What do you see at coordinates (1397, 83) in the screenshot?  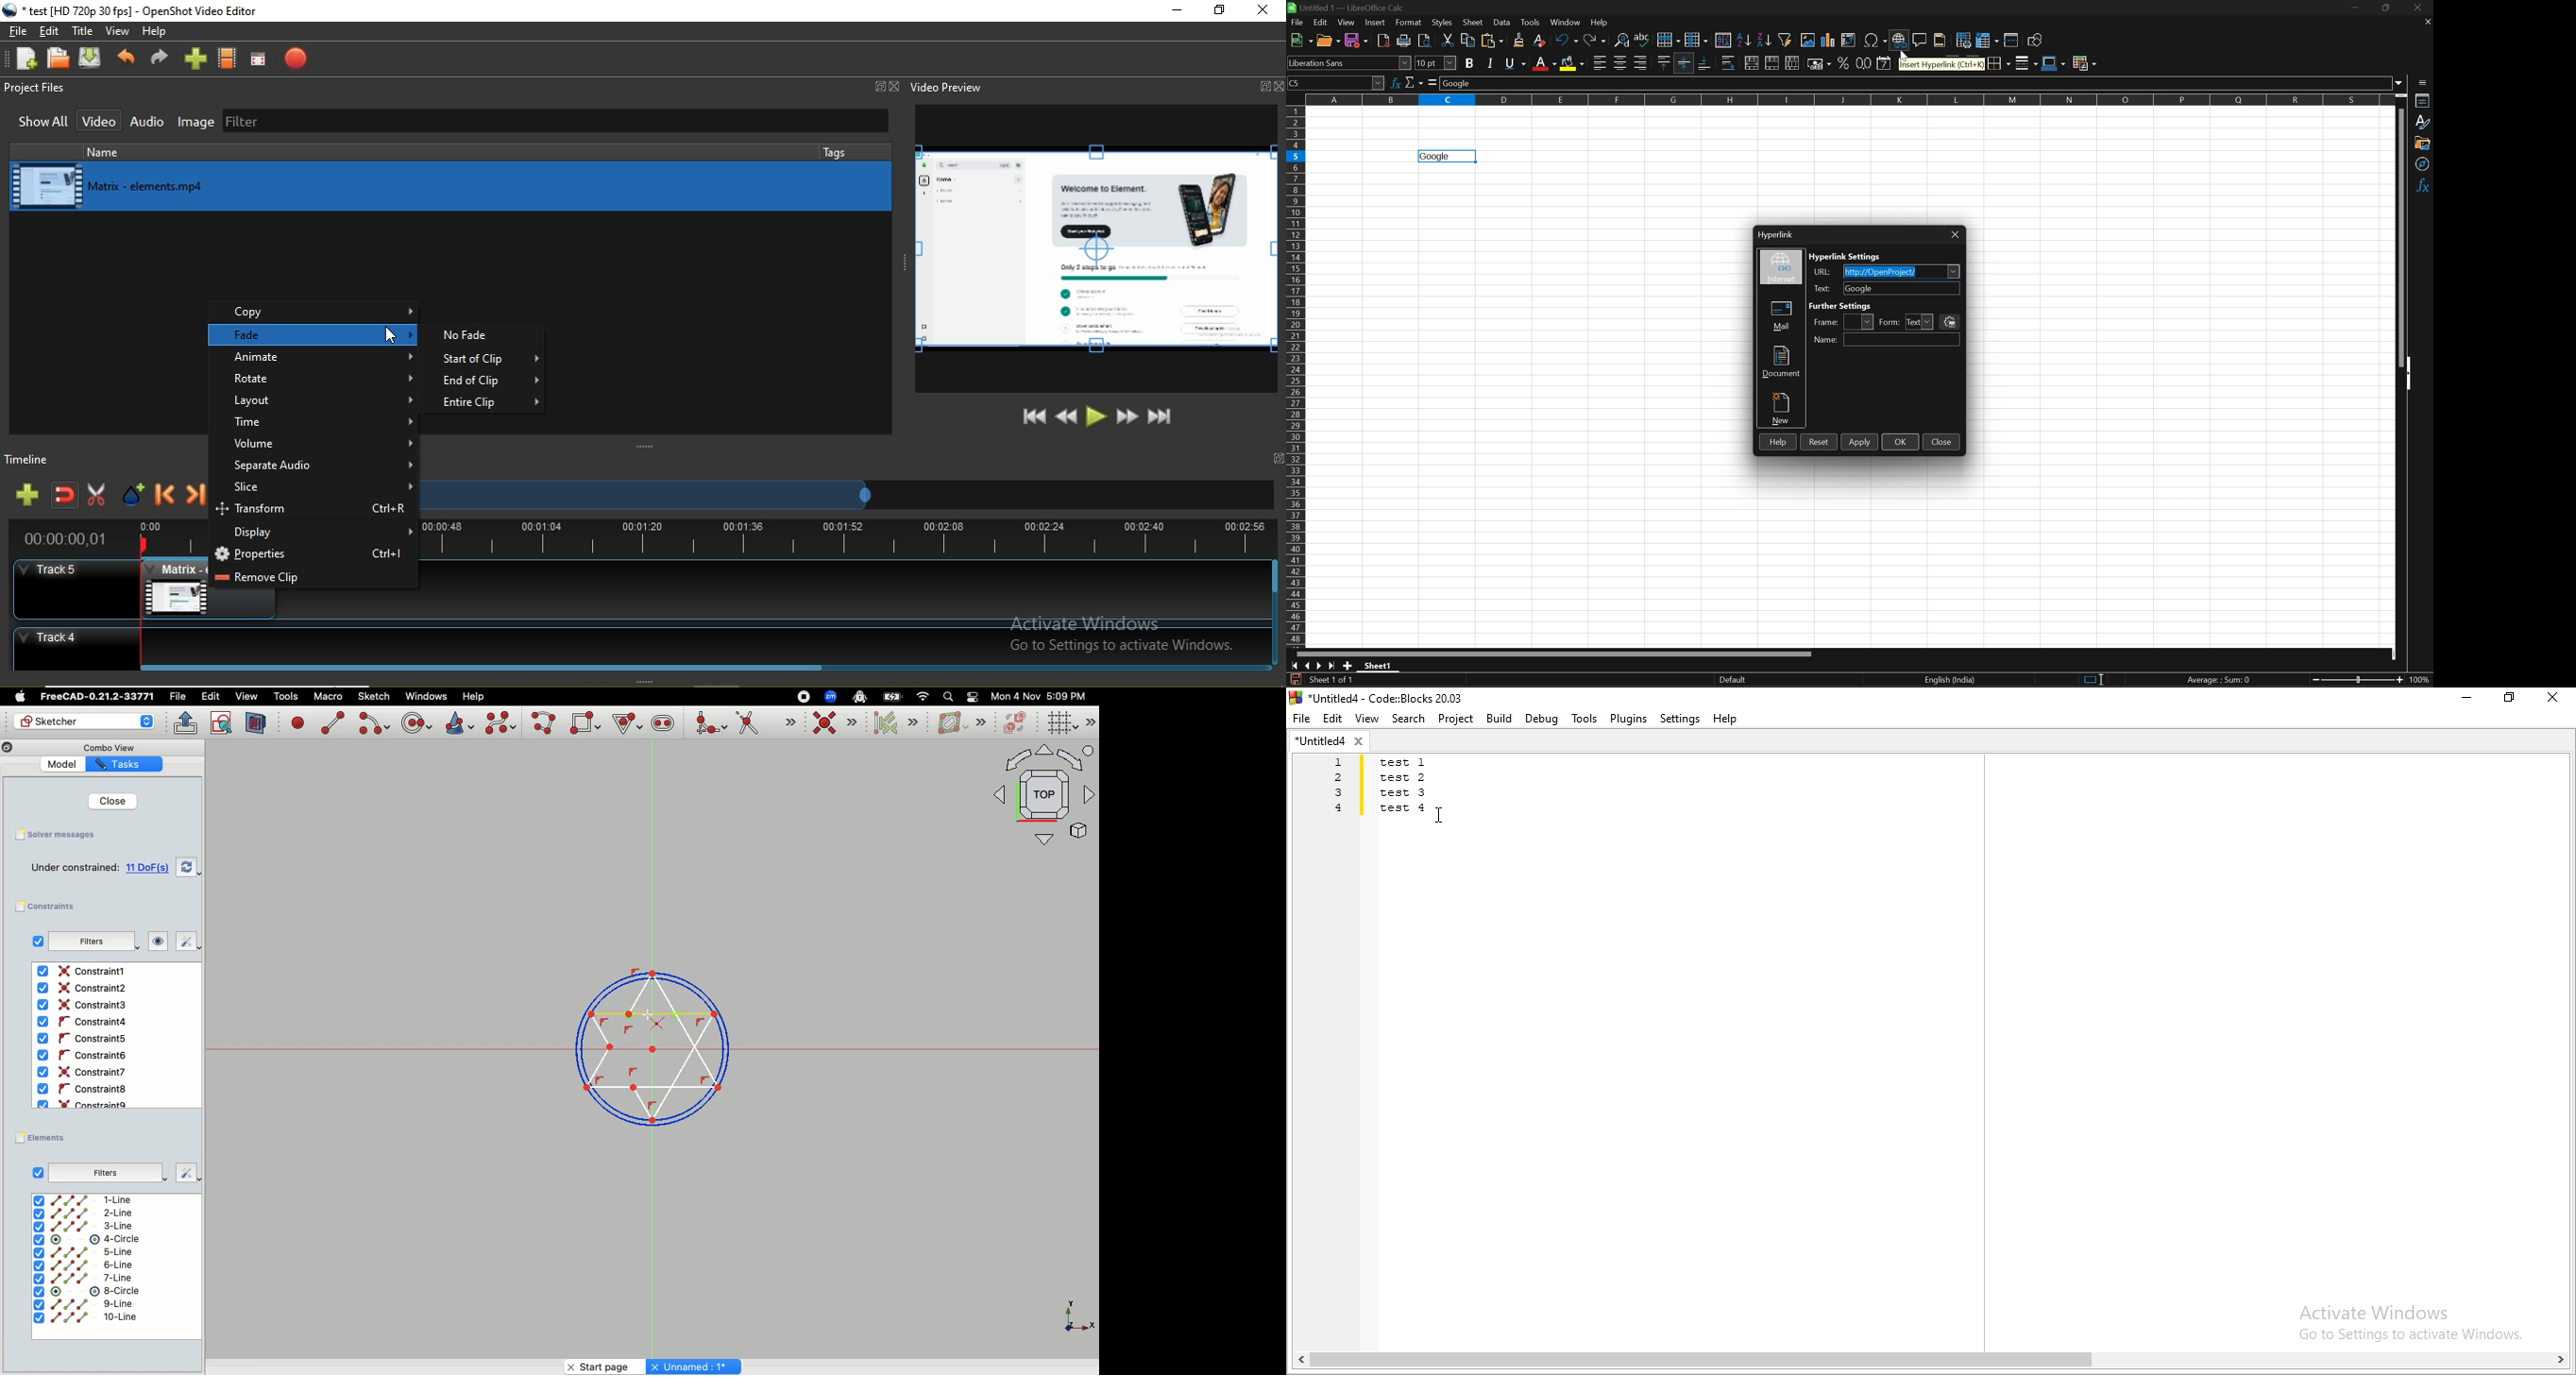 I see `Function wizard` at bounding box center [1397, 83].